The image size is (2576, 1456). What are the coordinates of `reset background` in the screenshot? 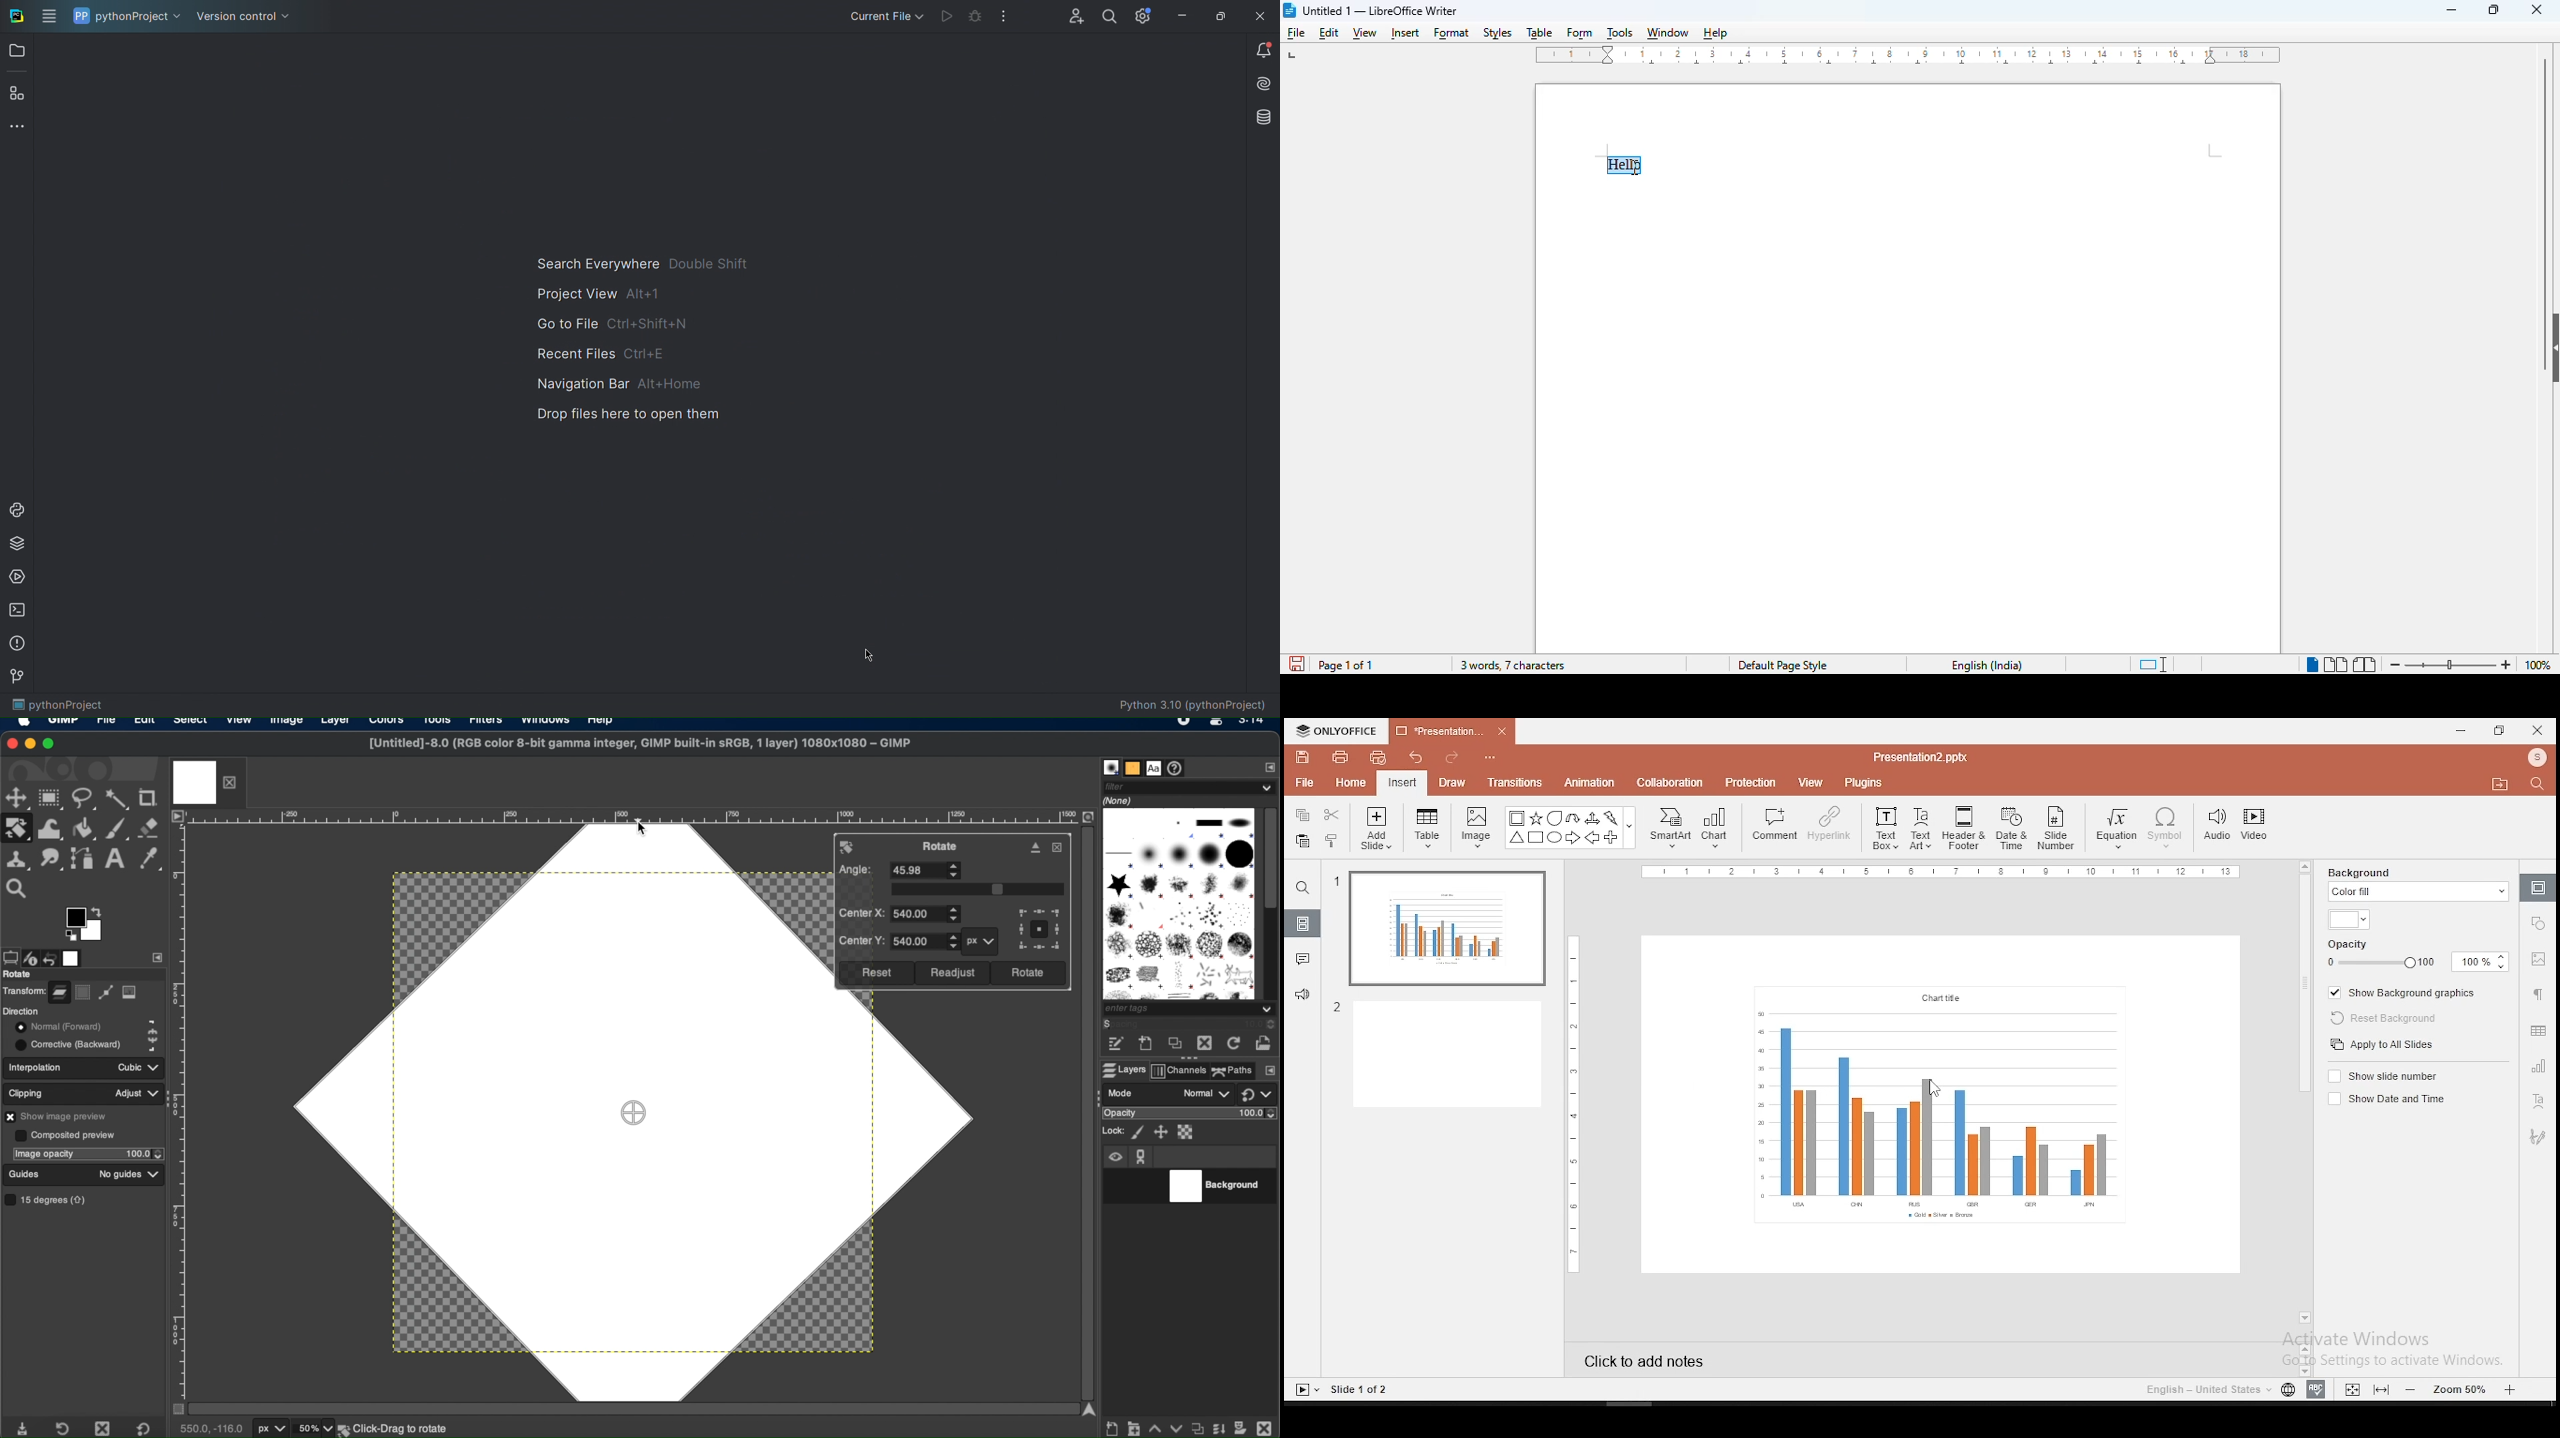 It's located at (2384, 1019).